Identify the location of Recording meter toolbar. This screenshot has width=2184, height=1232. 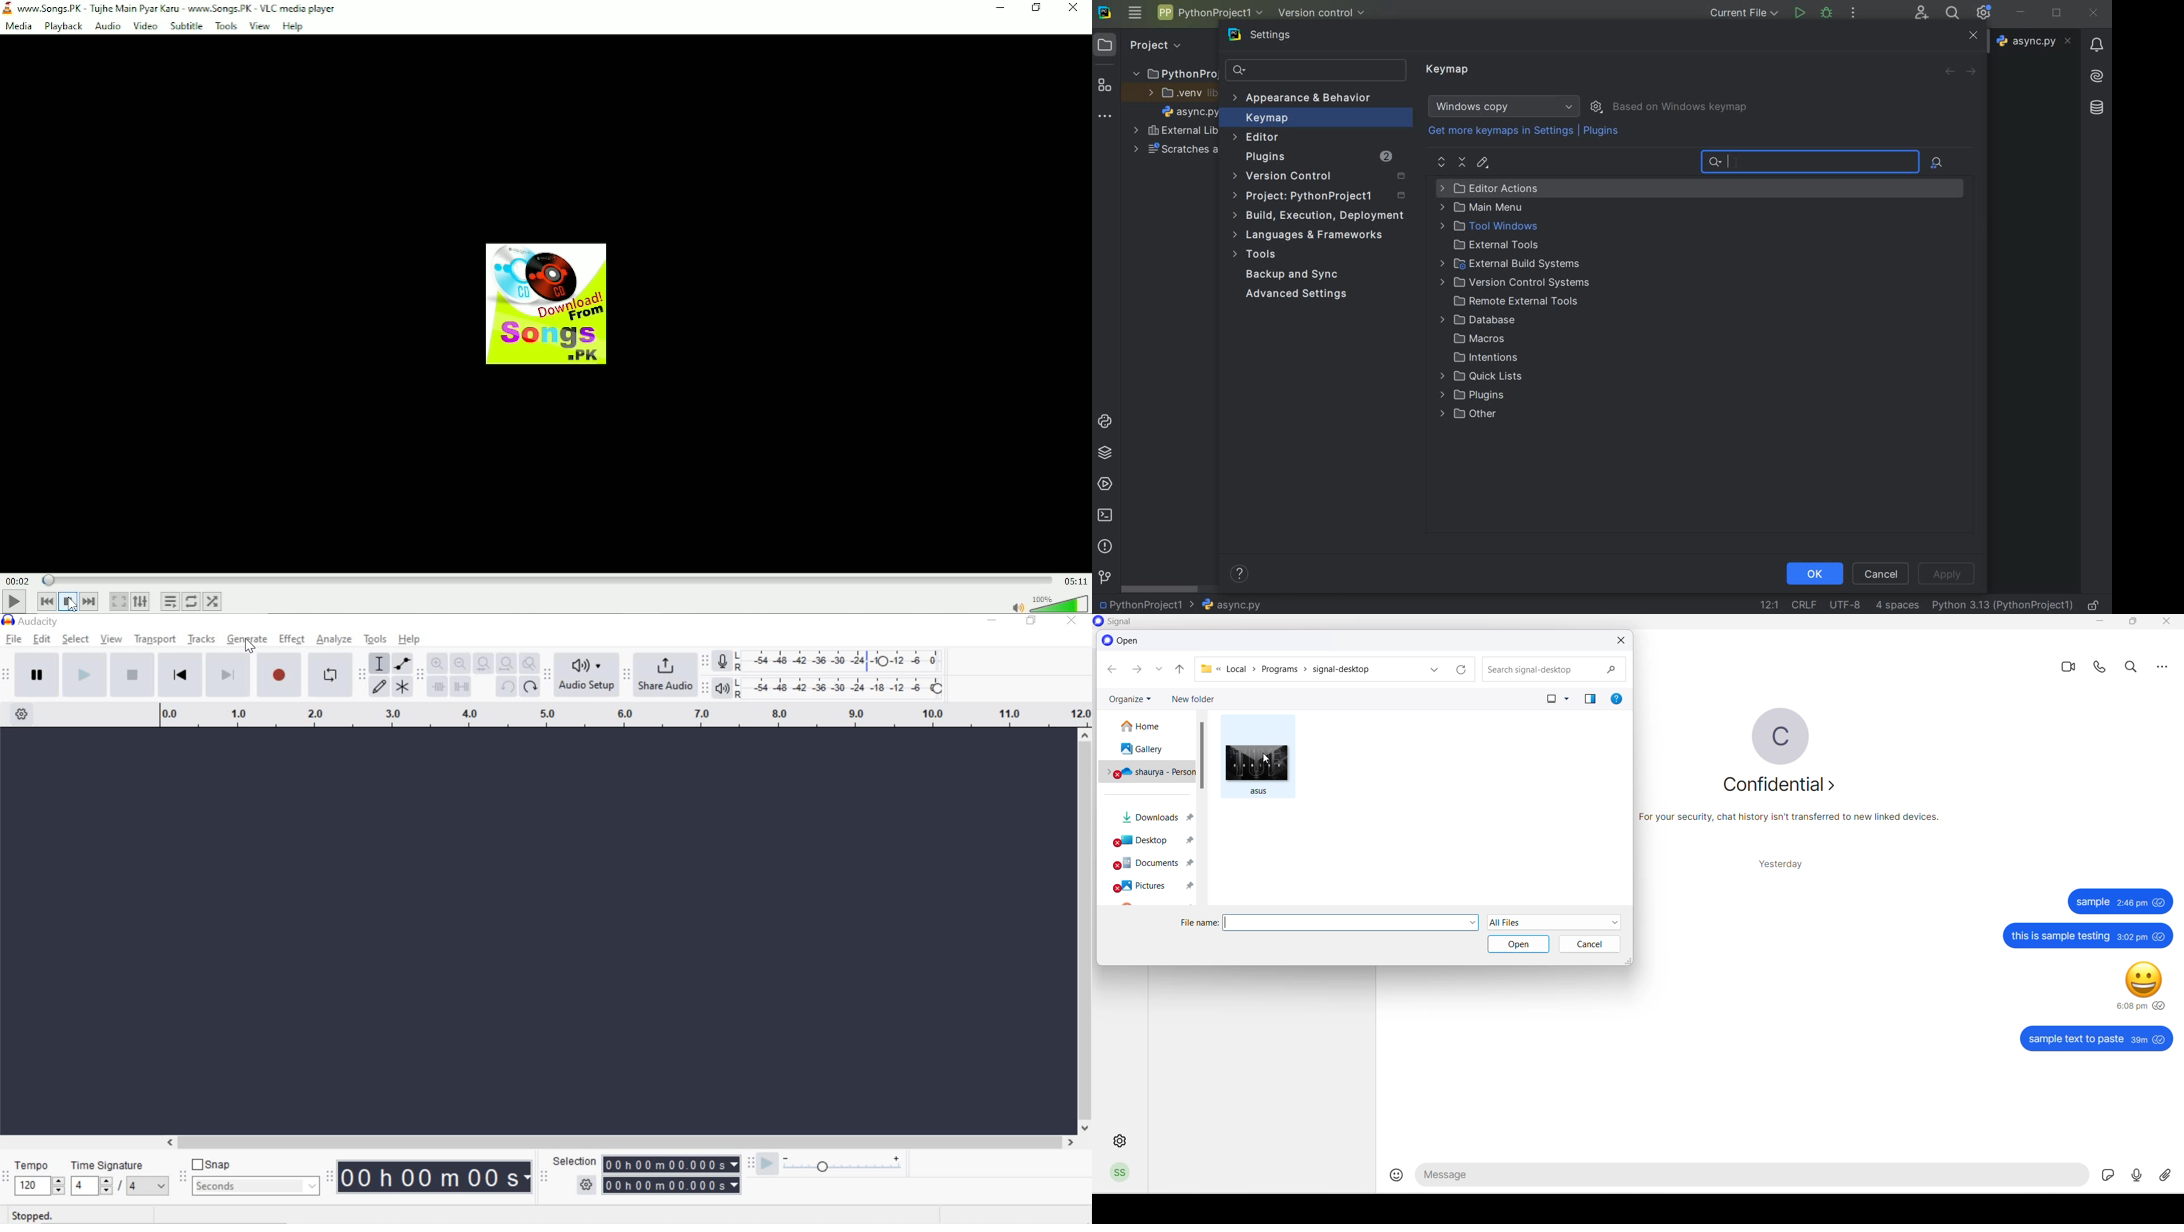
(704, 662).